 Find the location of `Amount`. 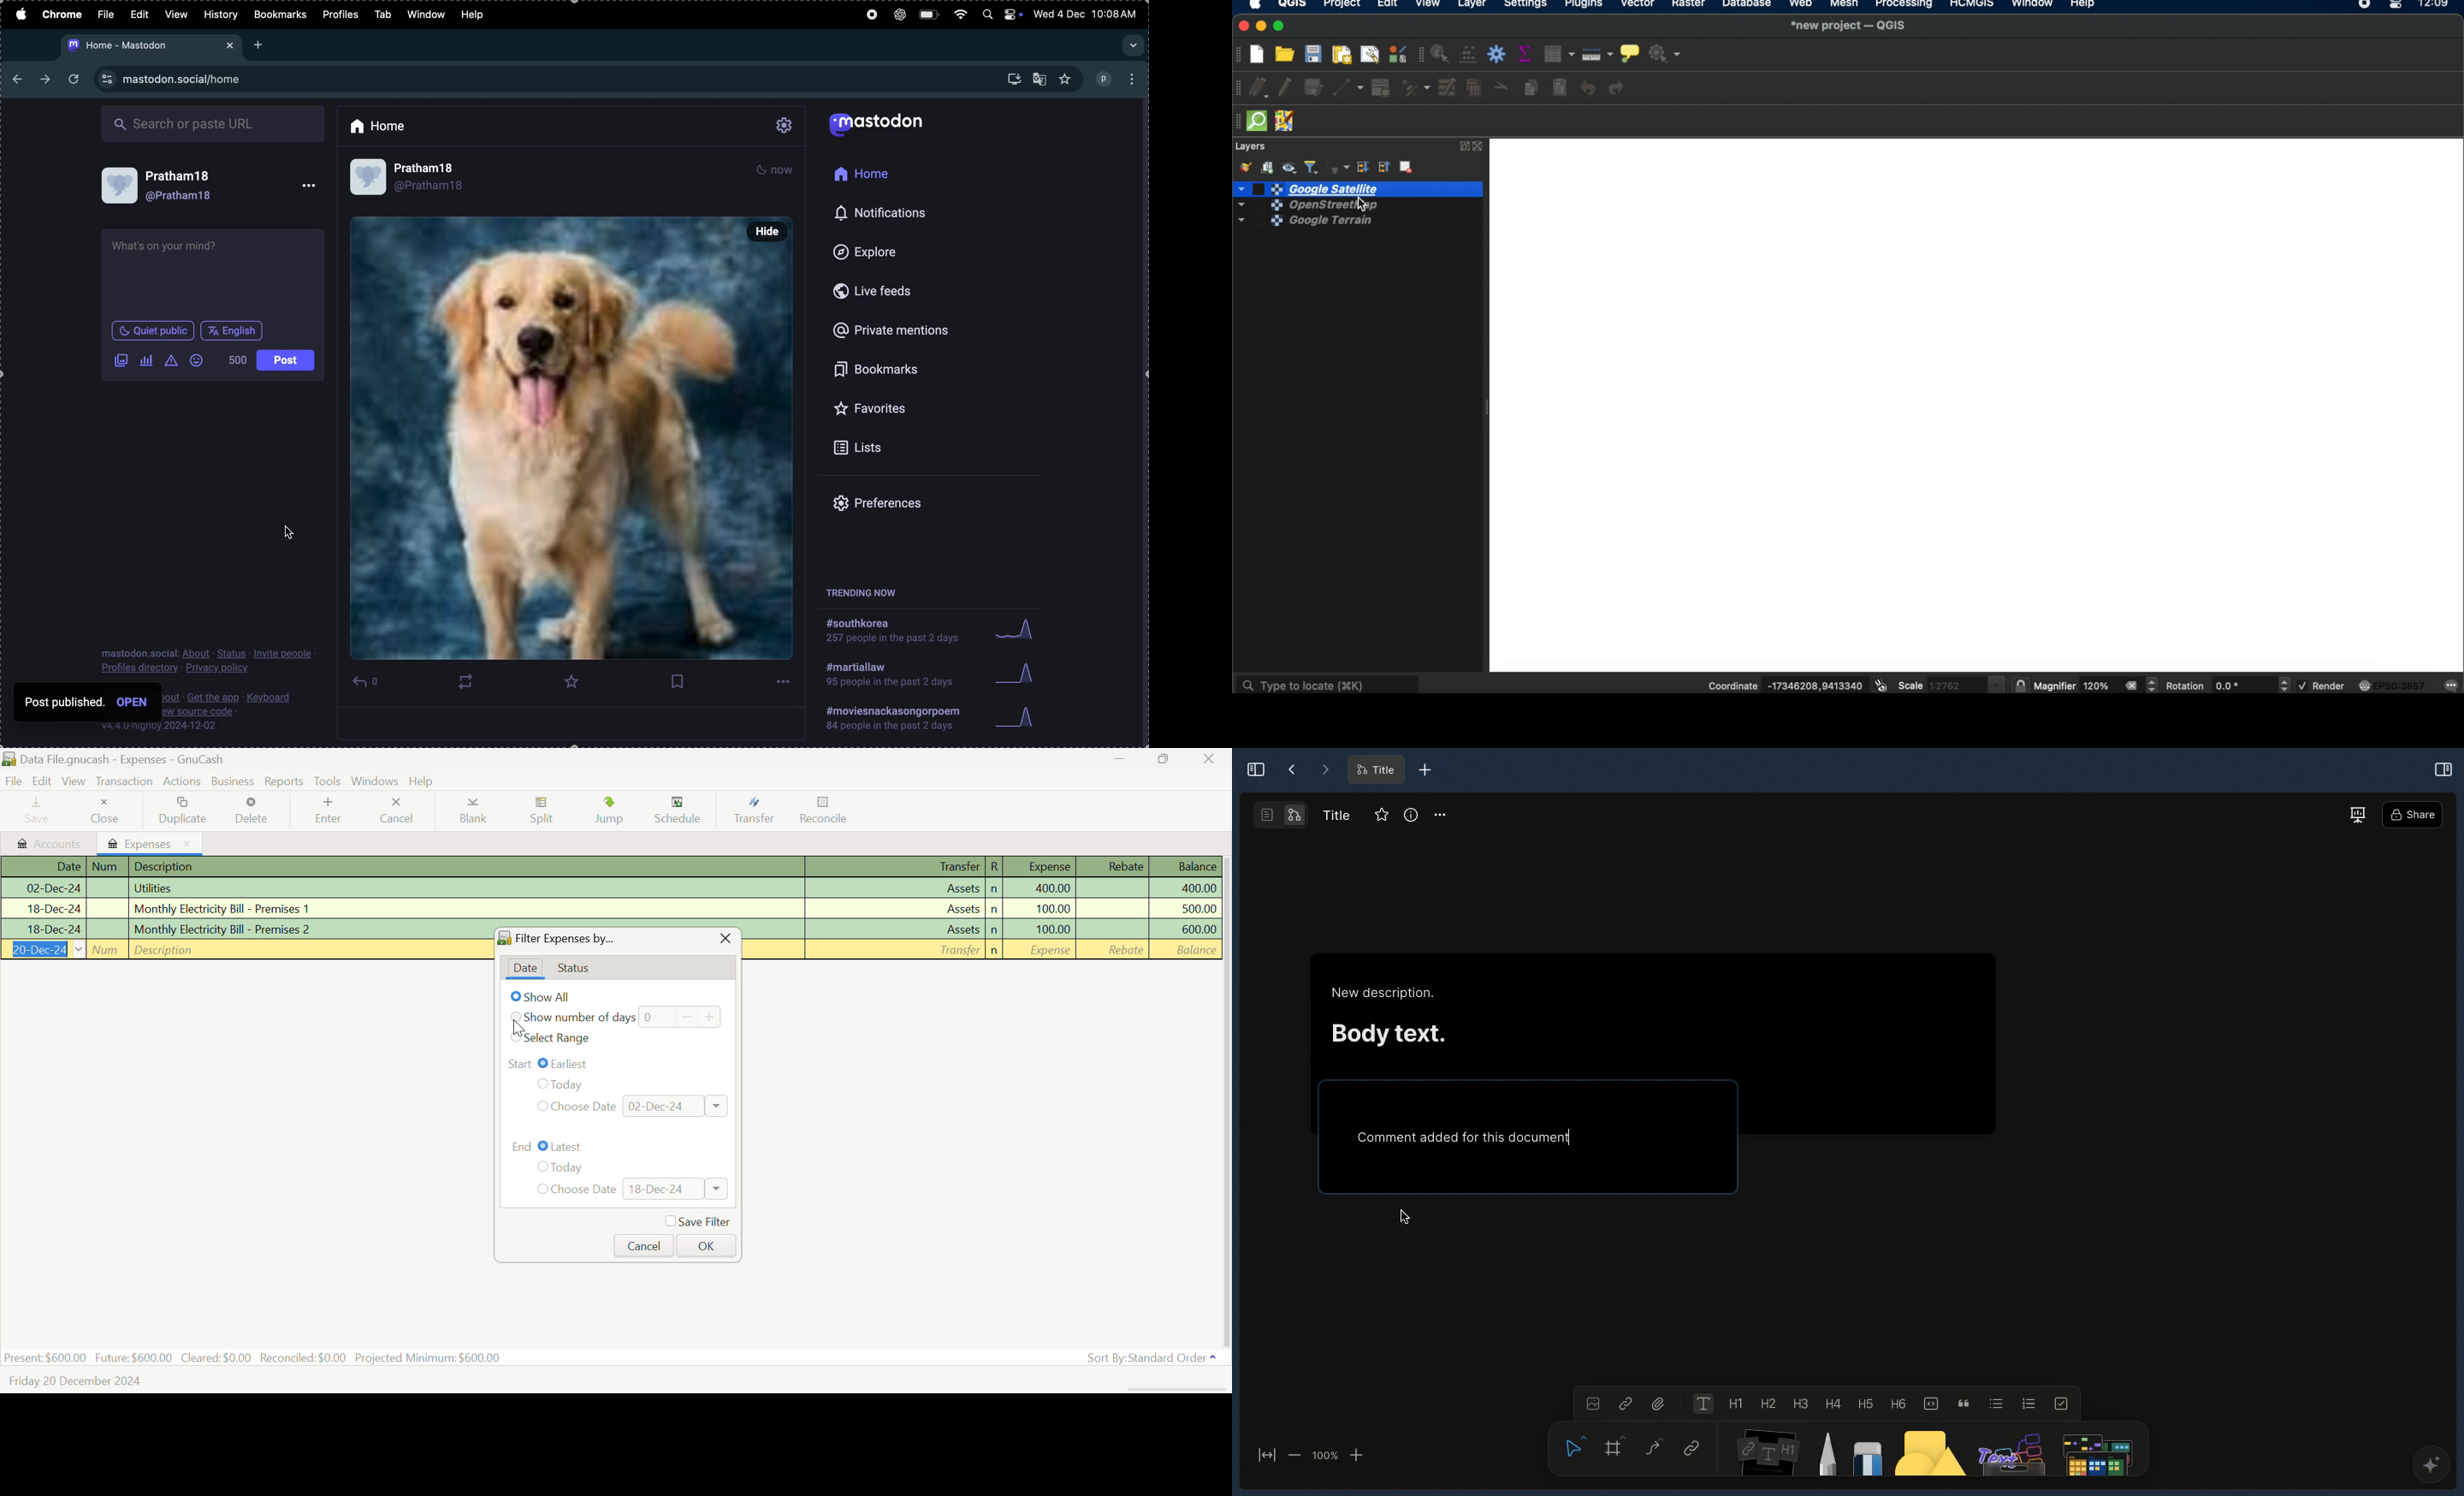

Amount is located at coordinates (1052, 887).